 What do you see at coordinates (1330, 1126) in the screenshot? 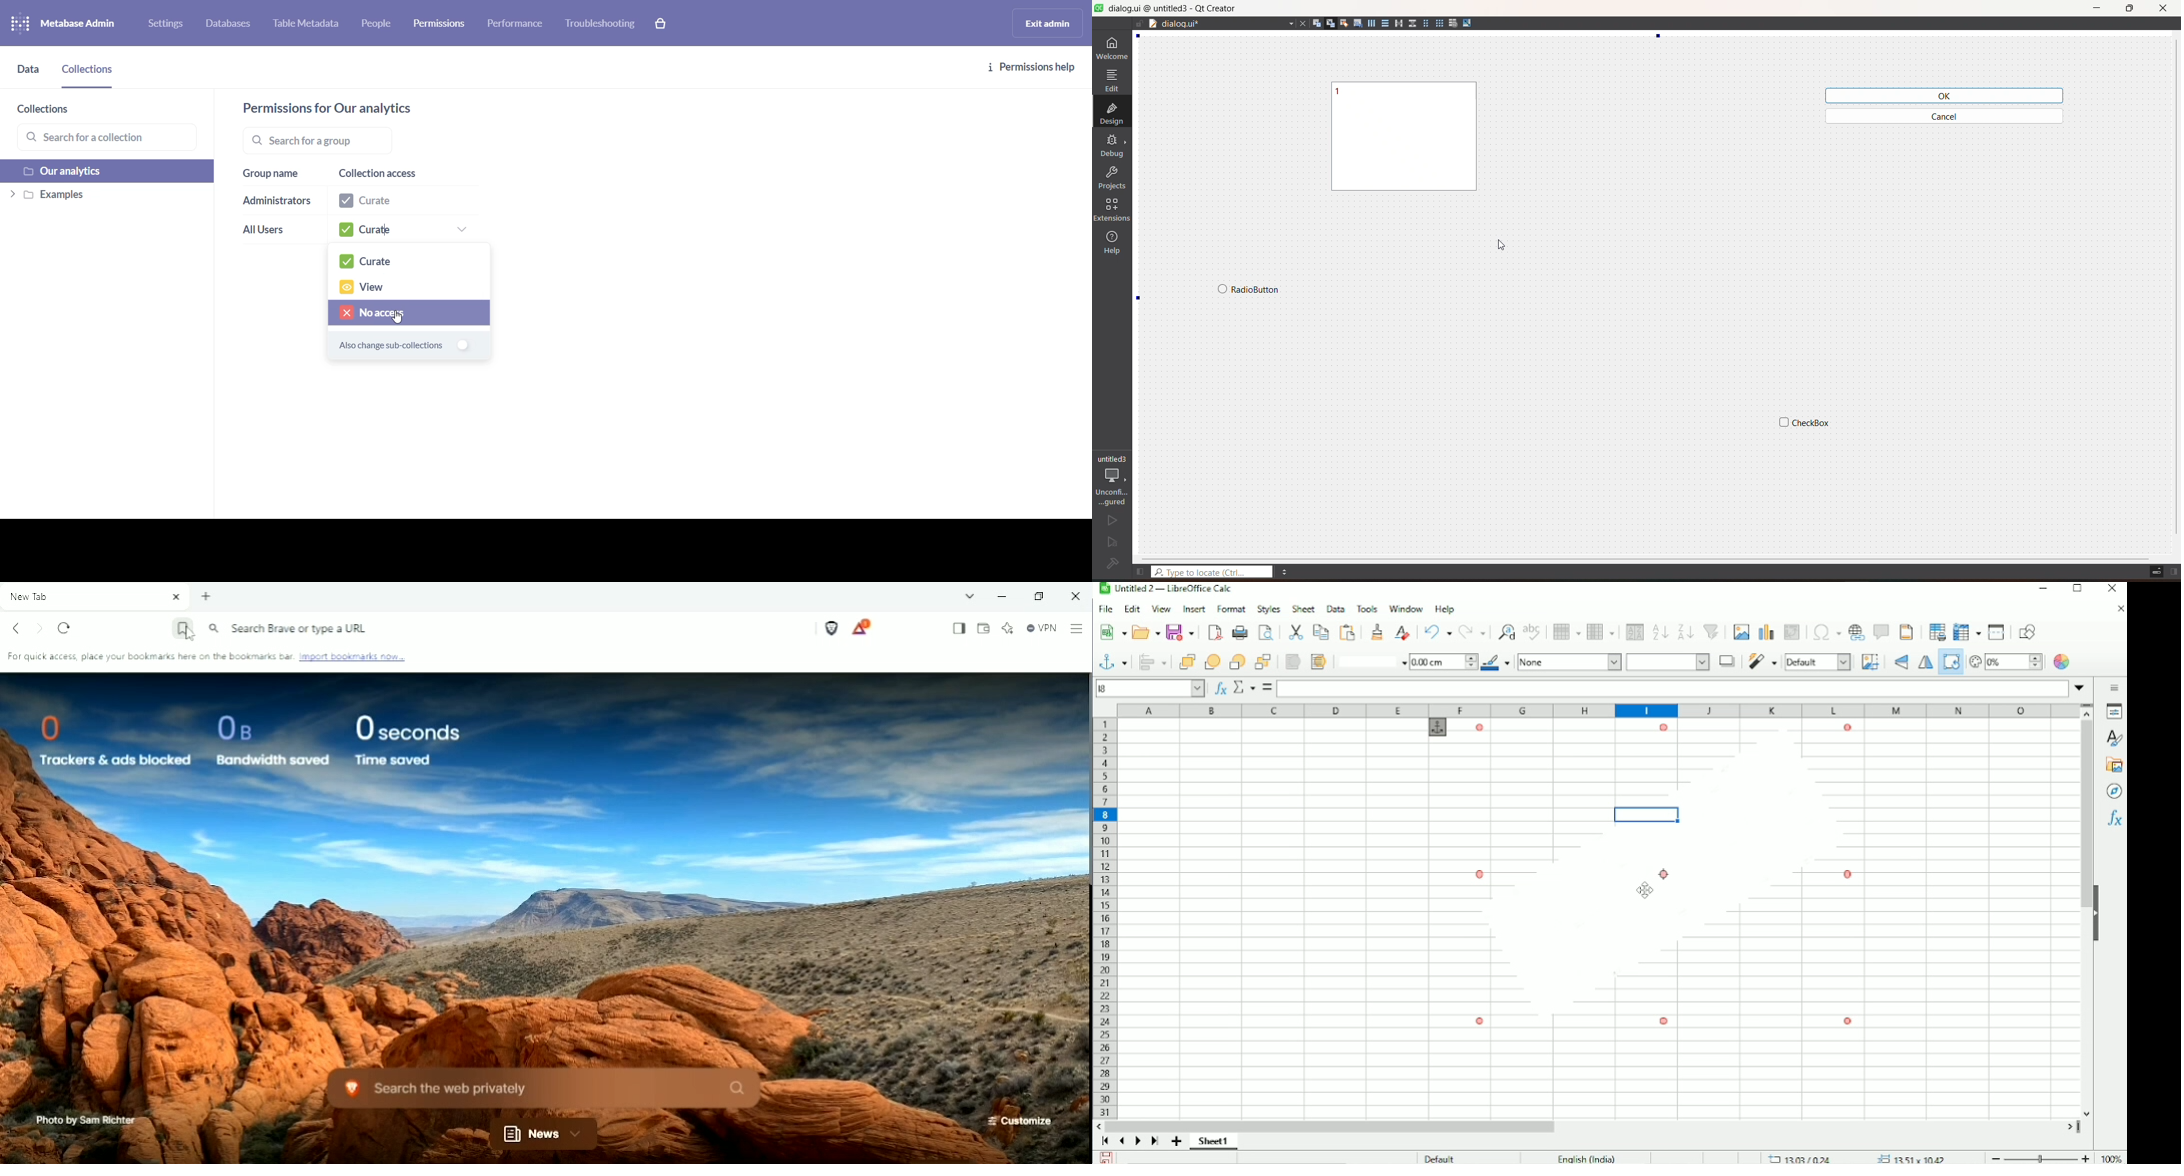
I see `Horizontal scrollbar` at bounding box center [1330, 1126].